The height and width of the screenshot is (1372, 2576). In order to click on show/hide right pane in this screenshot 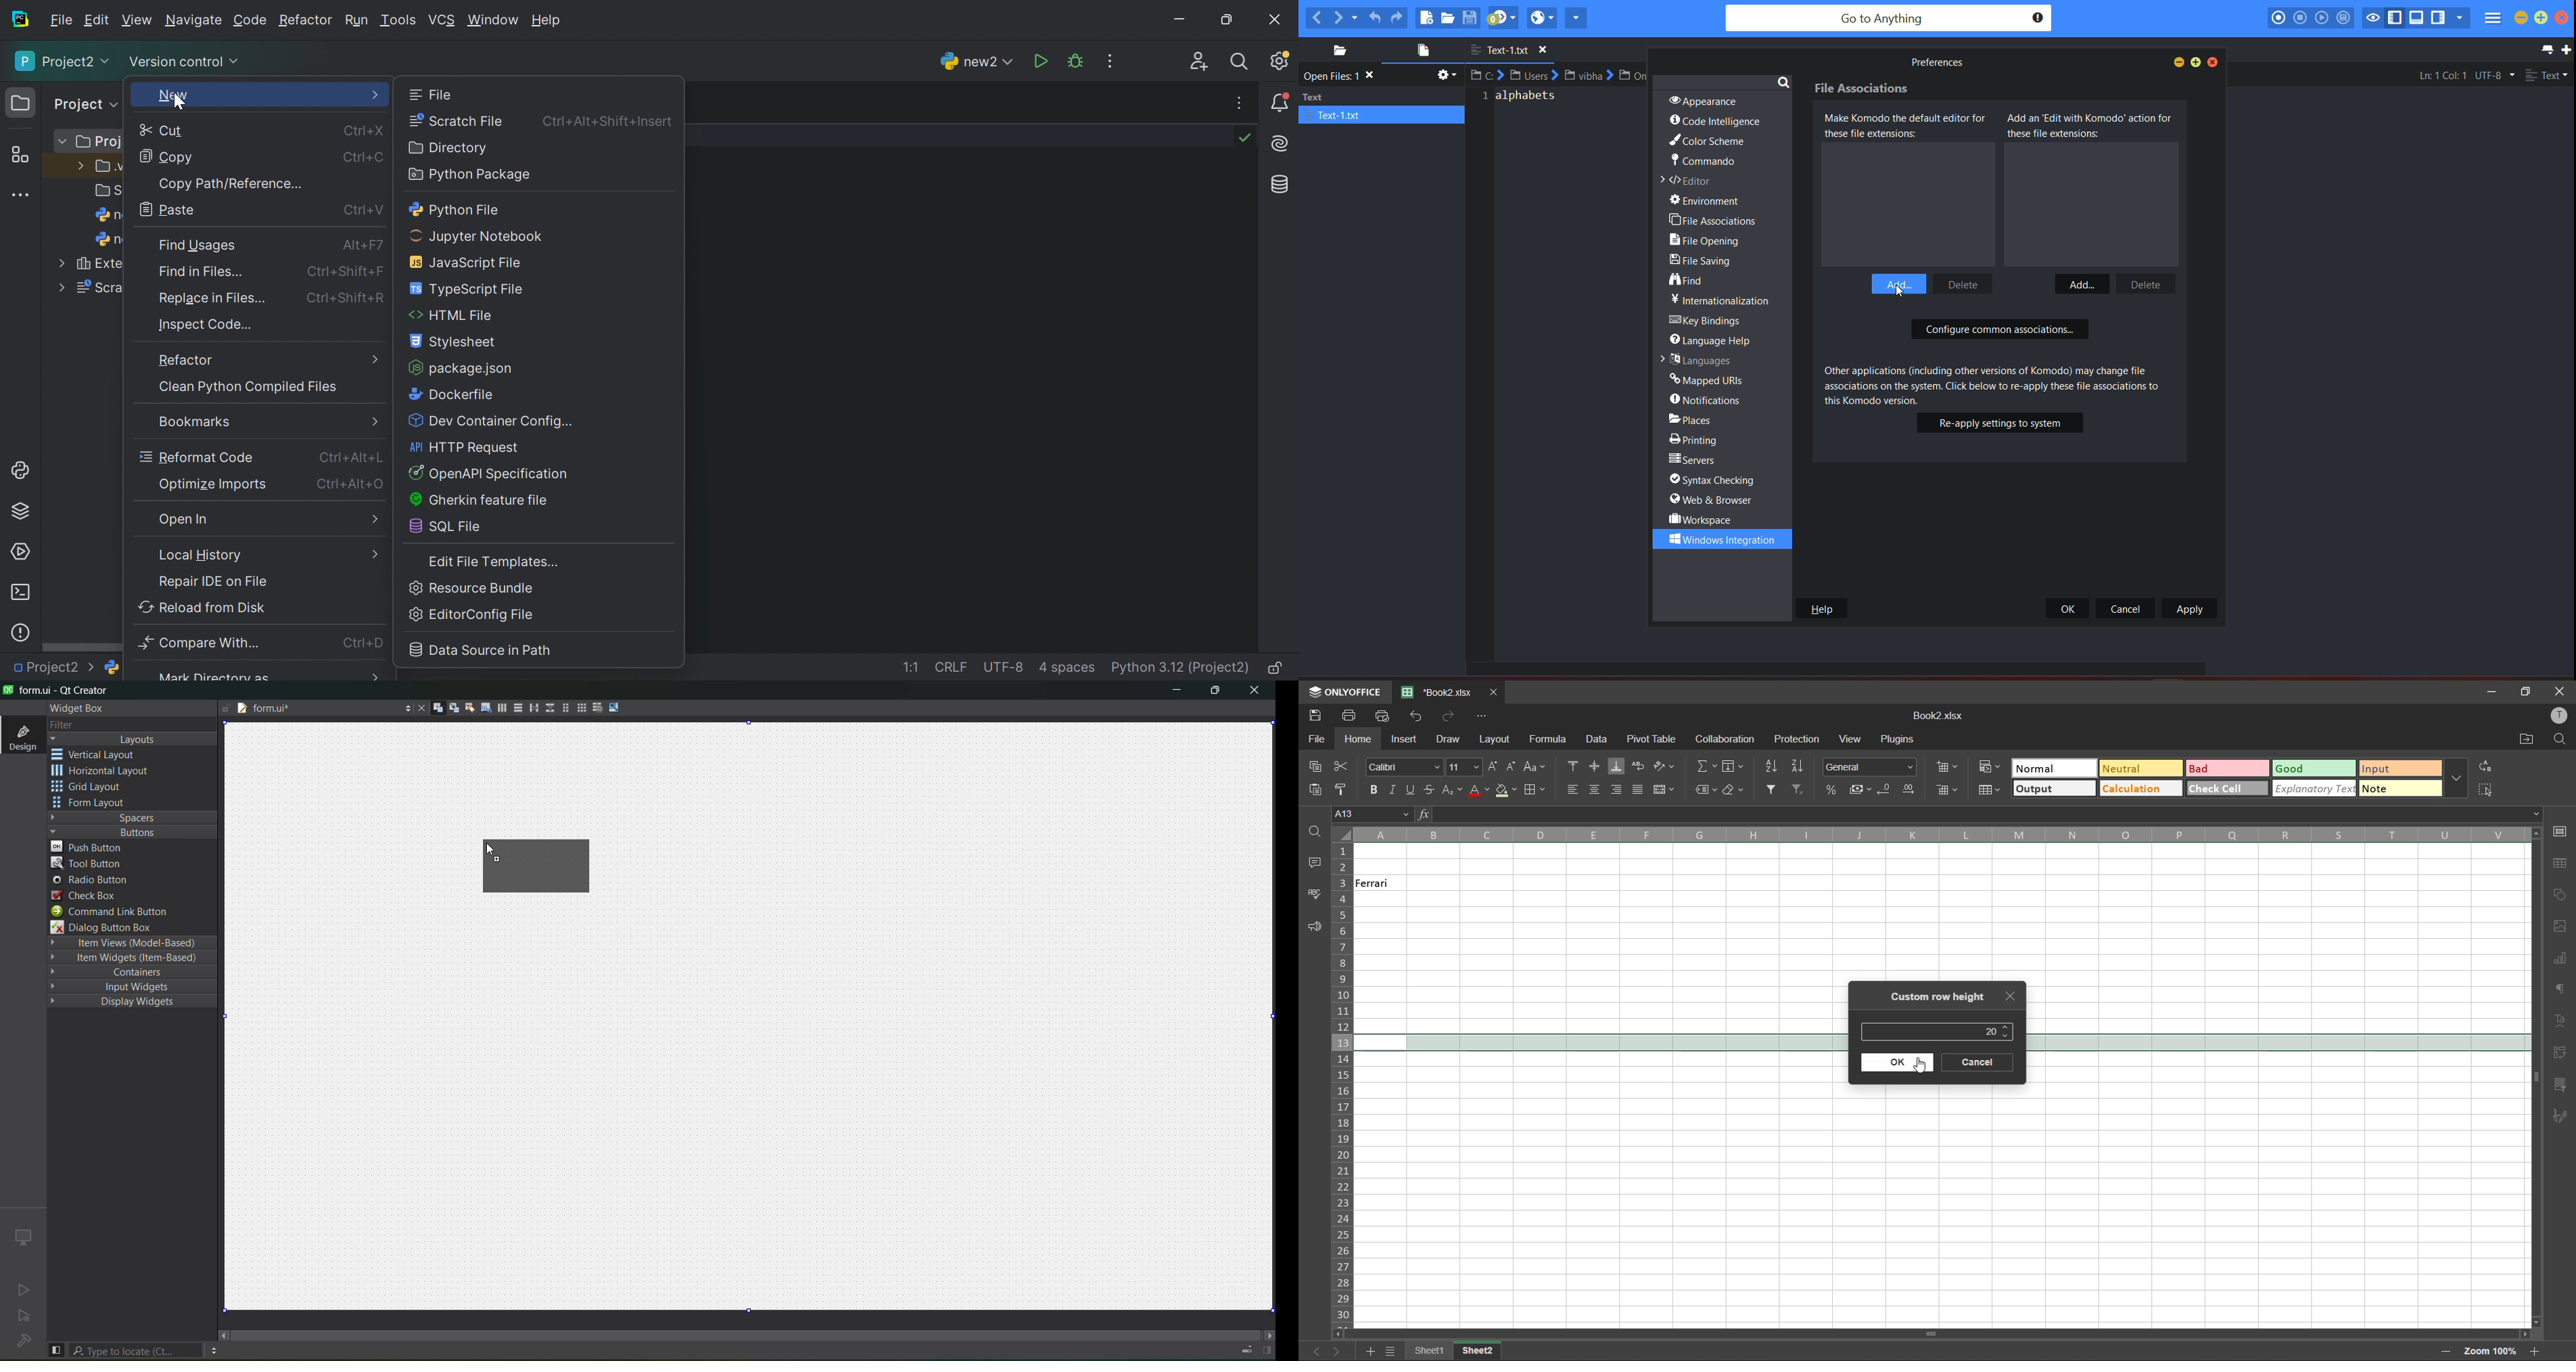, I will do `click(1266, 1350)`.